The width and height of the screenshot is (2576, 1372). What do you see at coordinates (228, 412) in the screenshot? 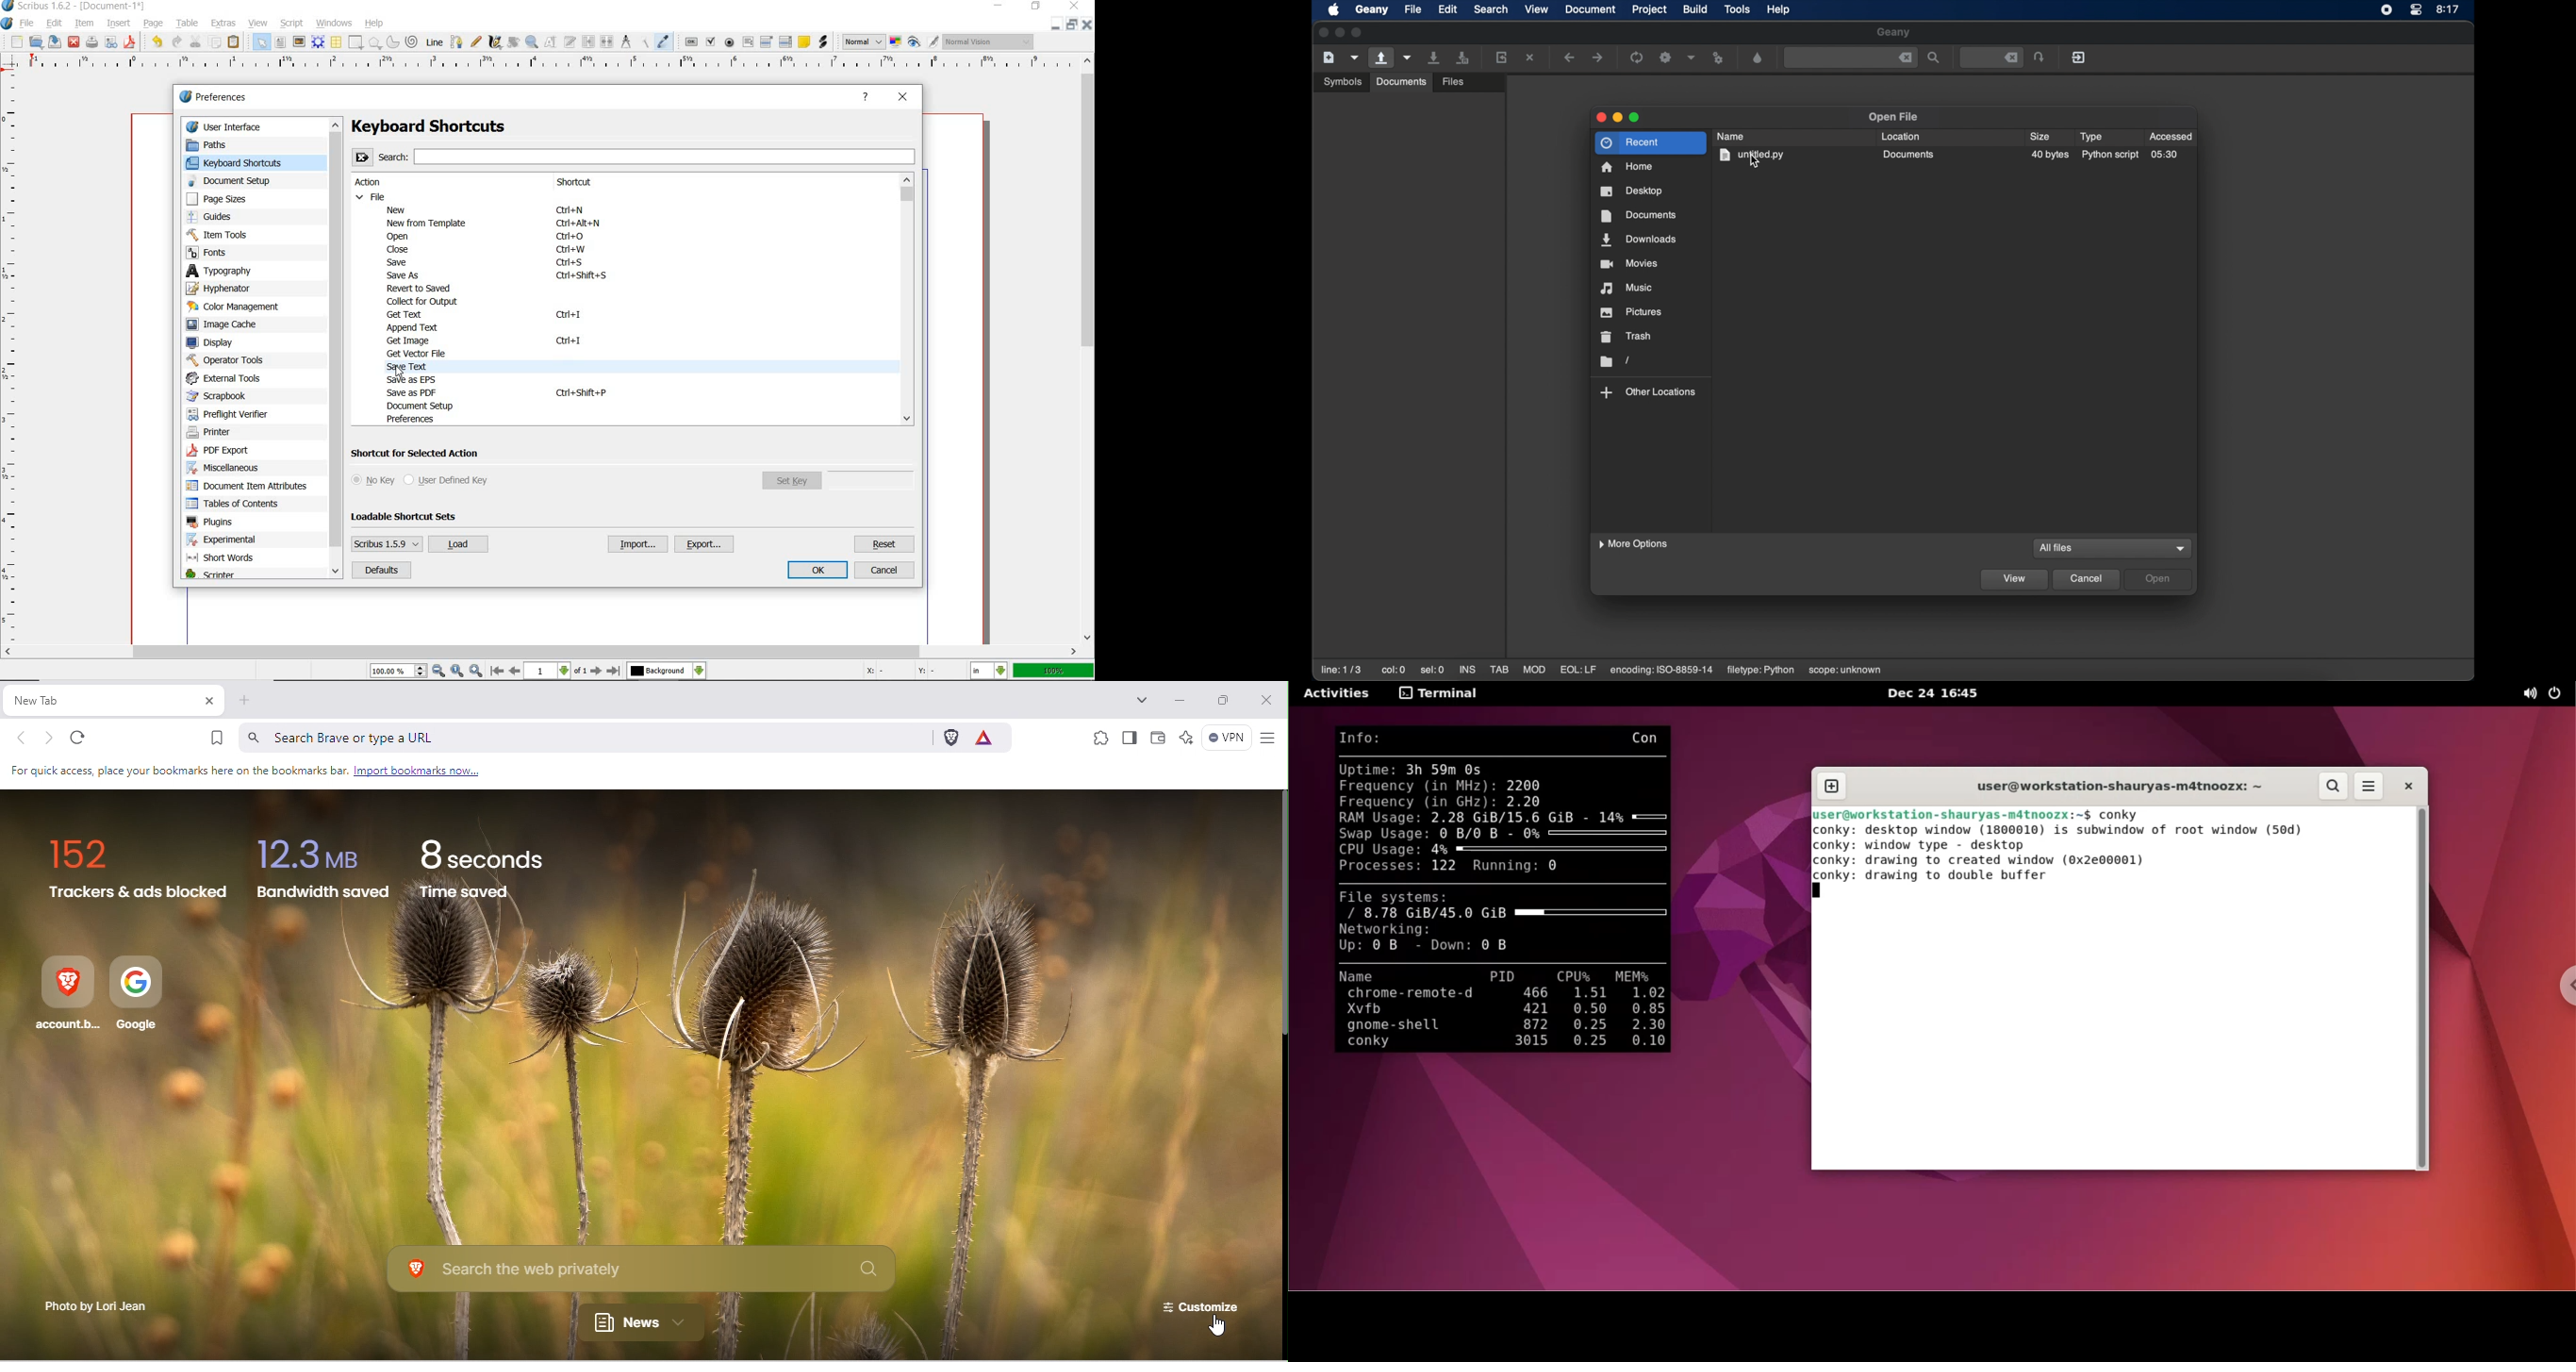
I see `preflight verifier` at bounding box center [228, 412].